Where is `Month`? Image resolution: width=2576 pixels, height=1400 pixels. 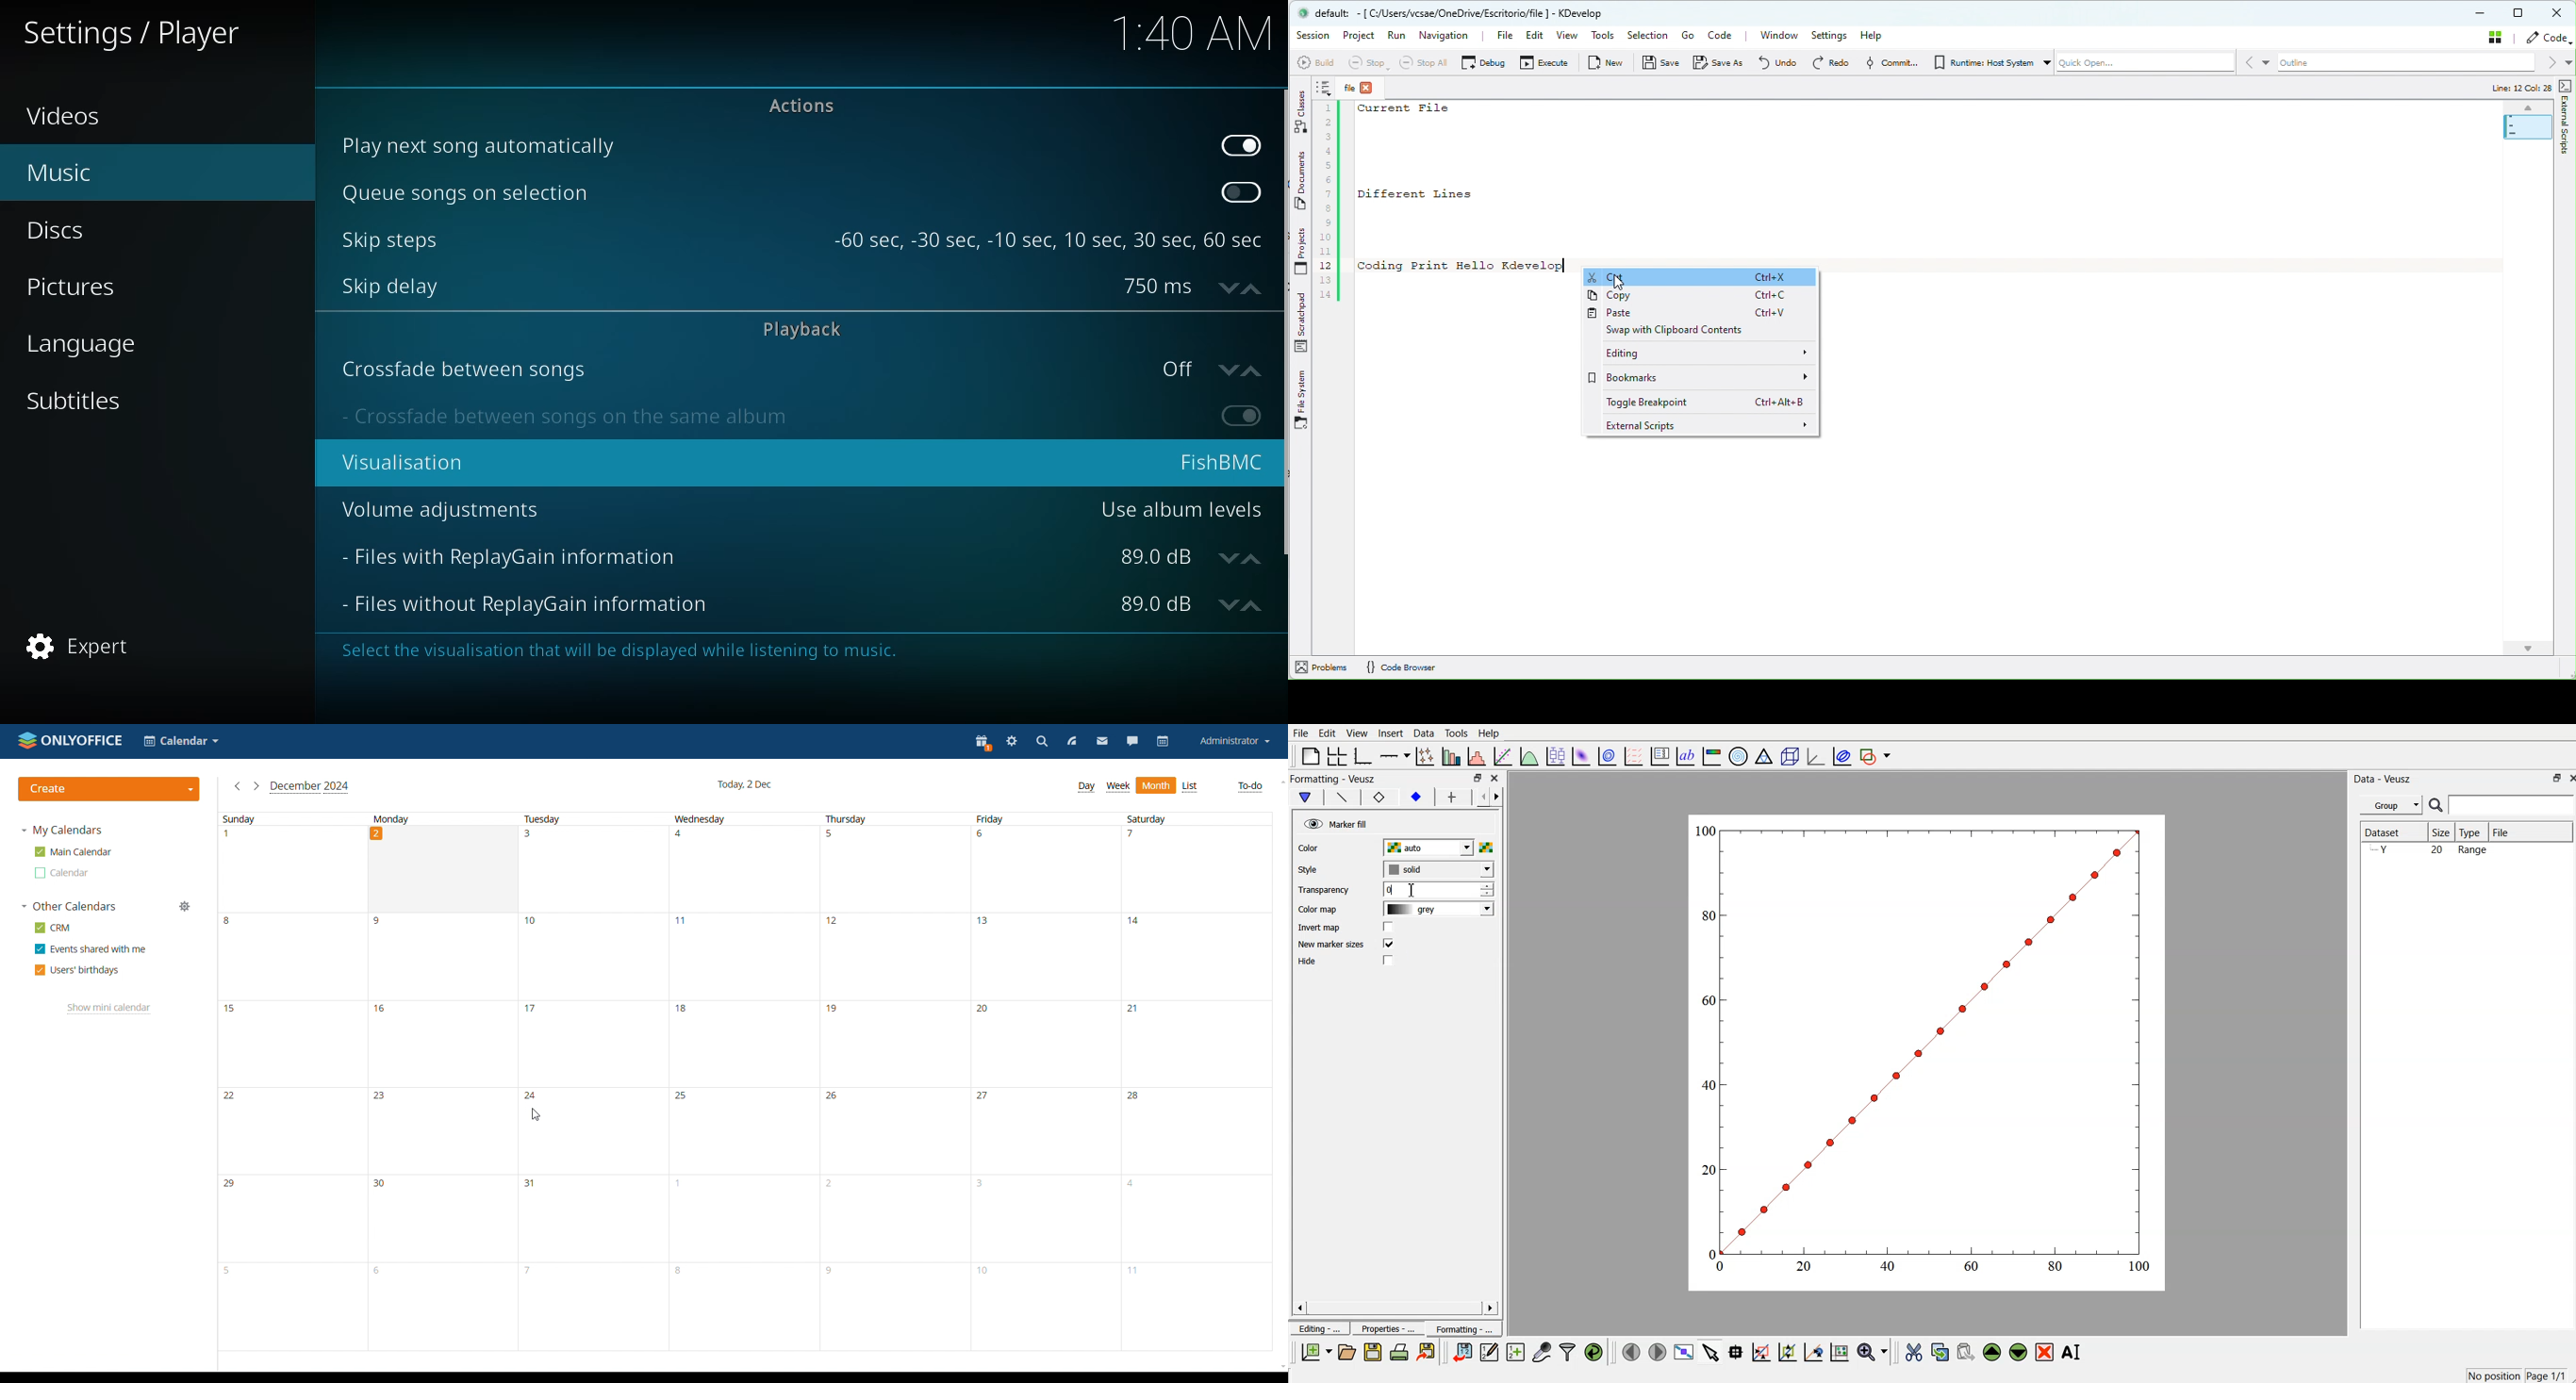 Month is located at coordinates (1157, 786).